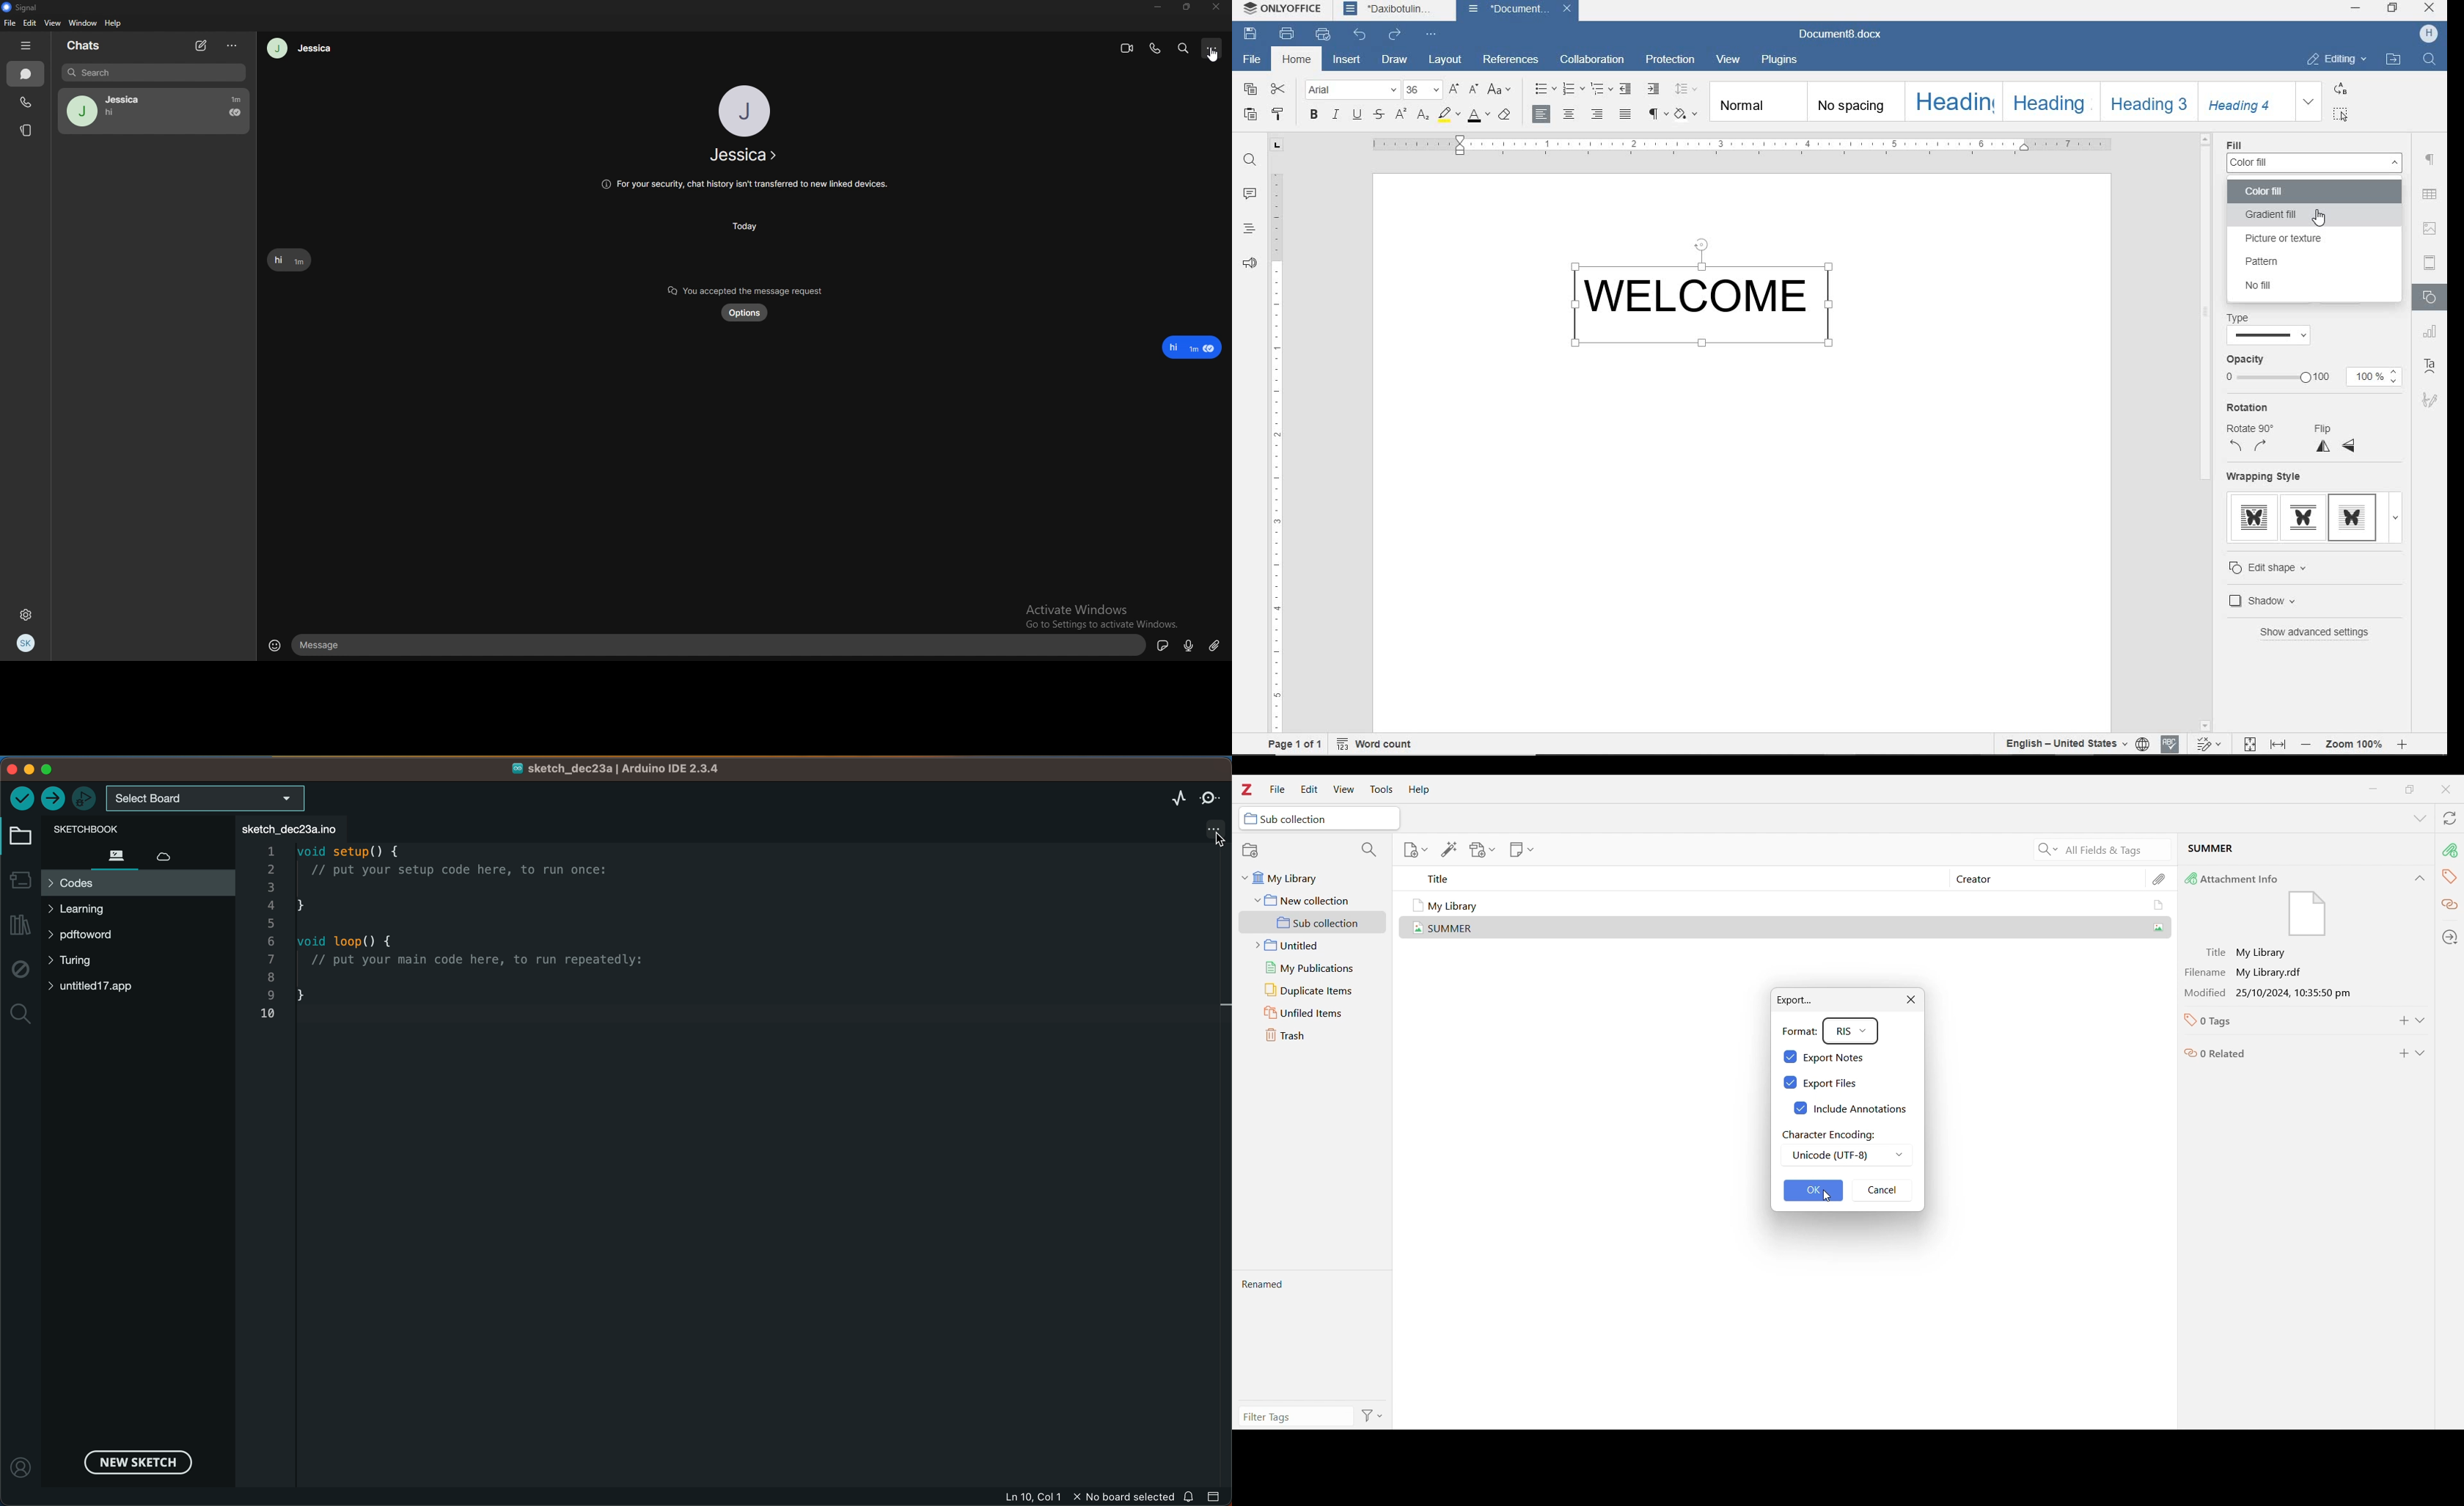 The image size is (2464, 1512). Describe the element at coordinates (1250, 89) in the screenshot. I see `COPY` at that location.